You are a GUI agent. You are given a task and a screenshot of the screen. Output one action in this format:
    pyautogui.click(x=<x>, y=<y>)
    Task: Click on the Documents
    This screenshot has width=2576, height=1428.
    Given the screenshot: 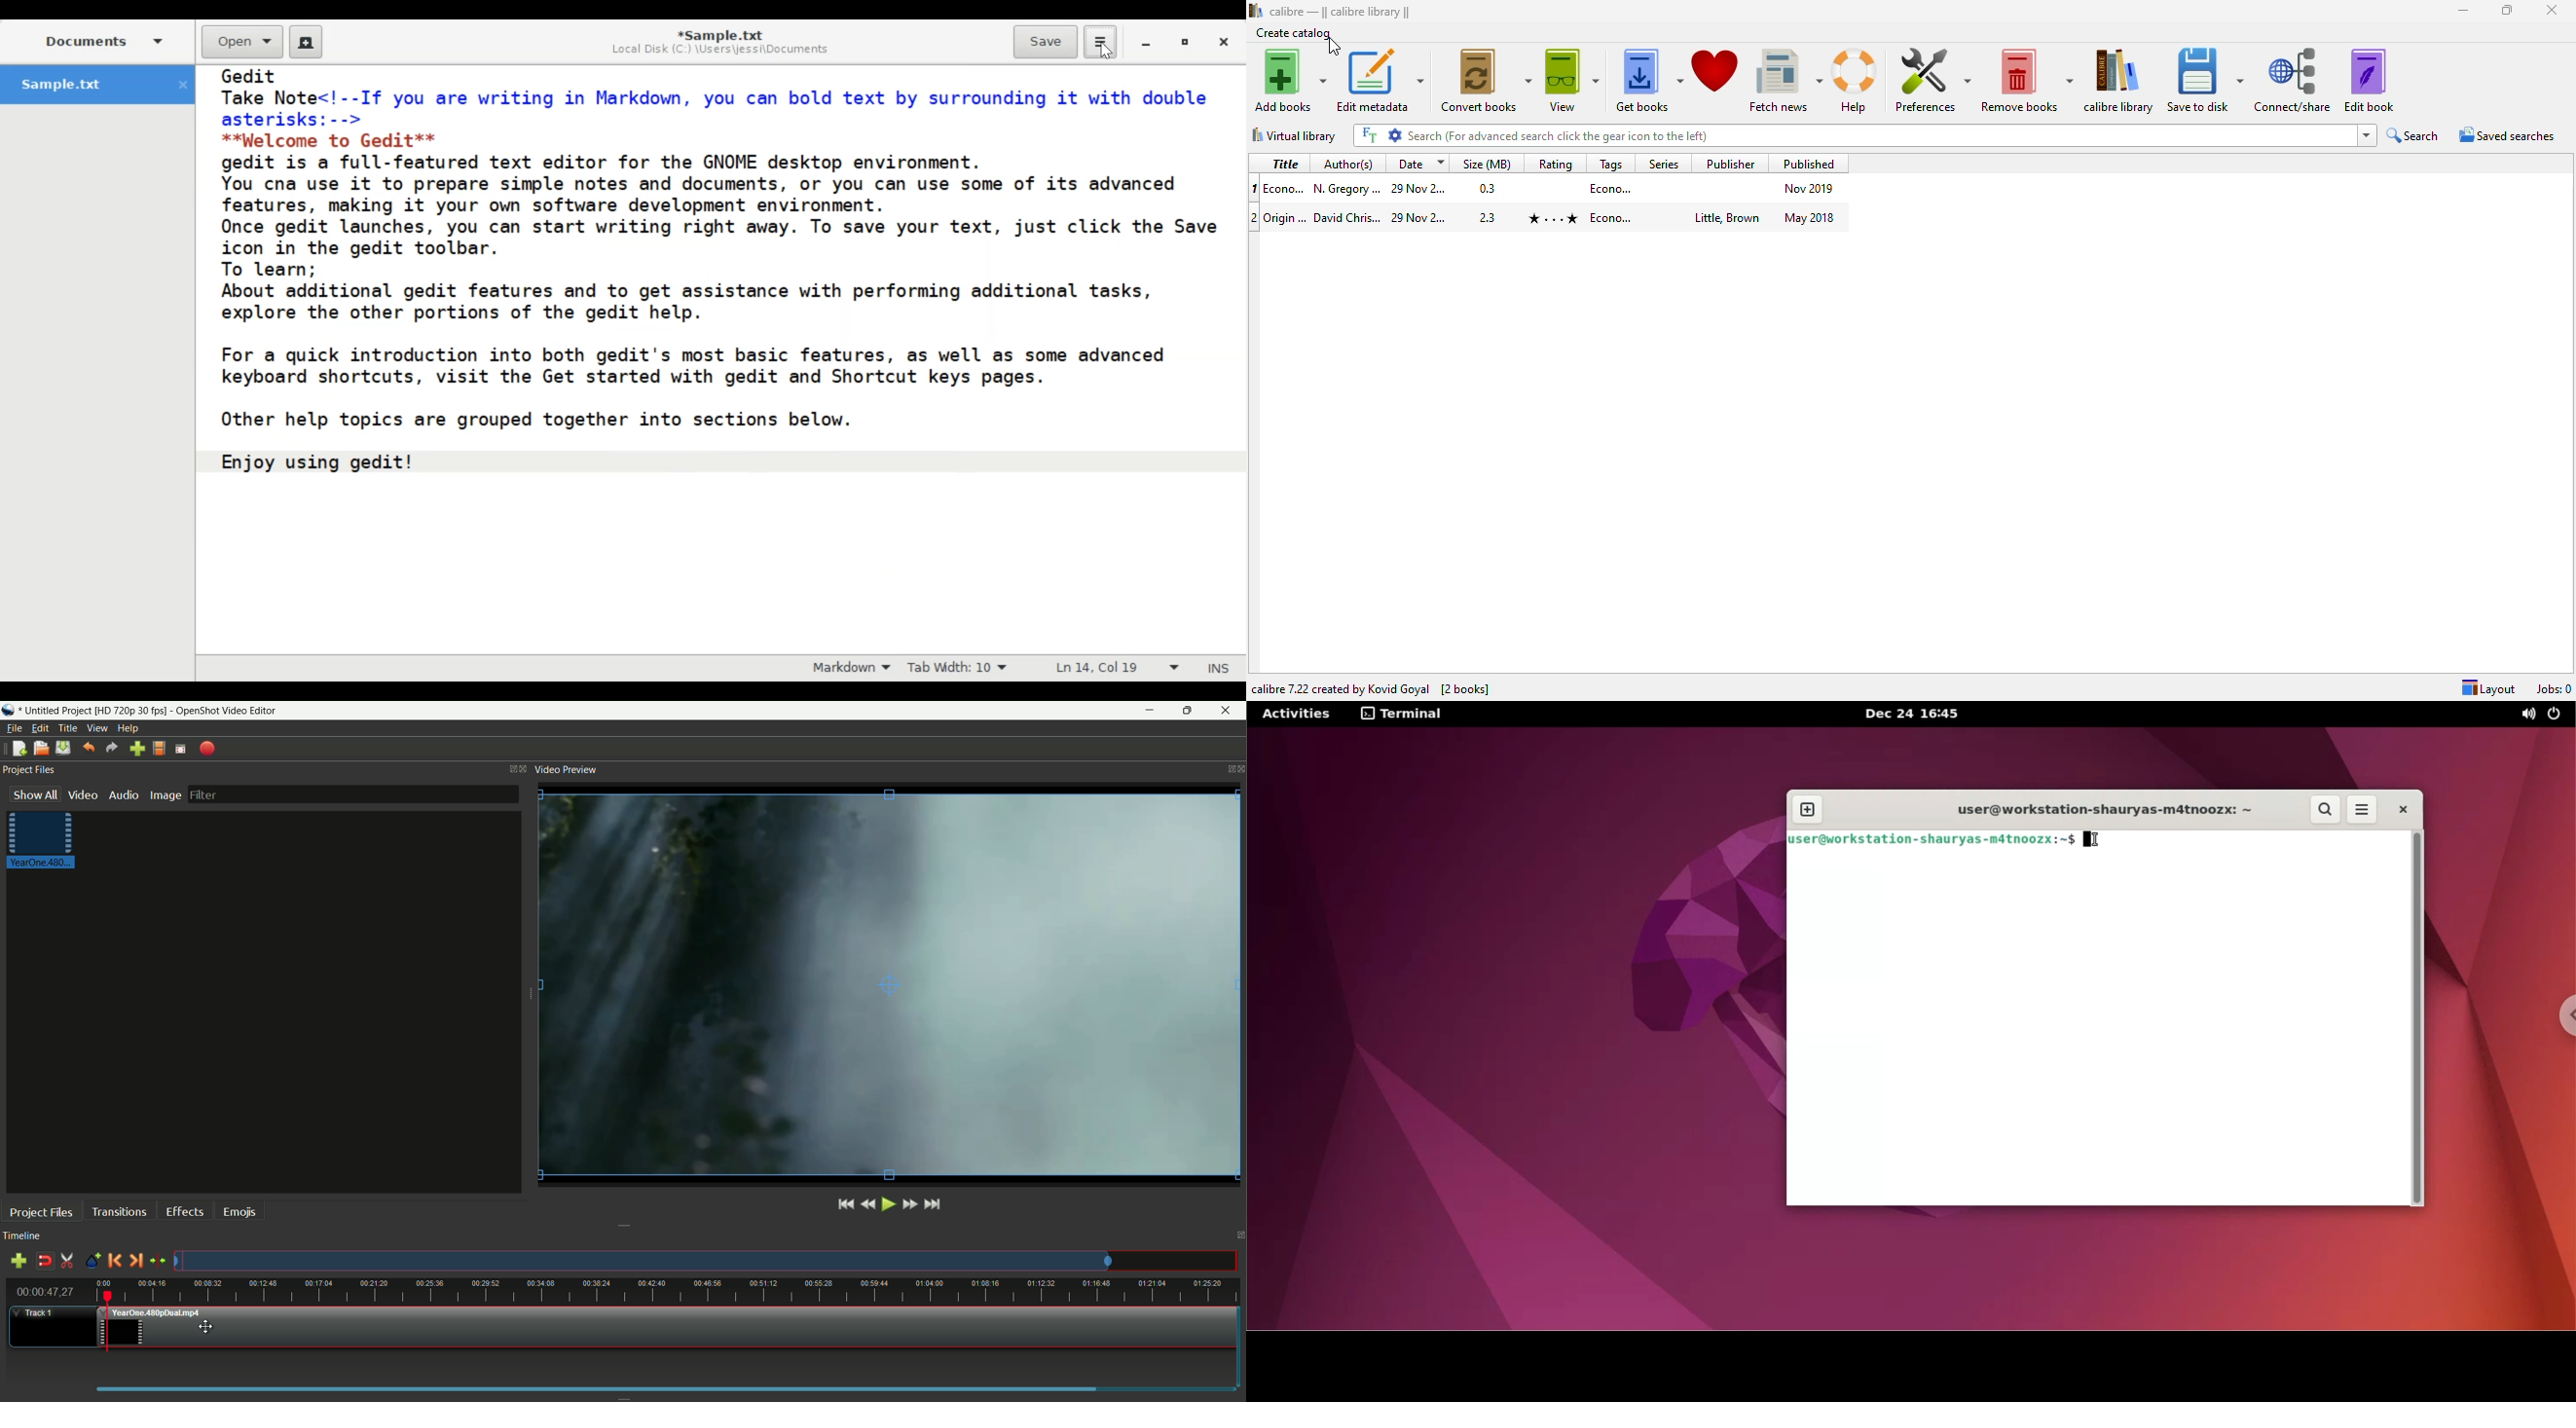 What is the action you would take?
    pyautogui.click(x=106, y=41)
    